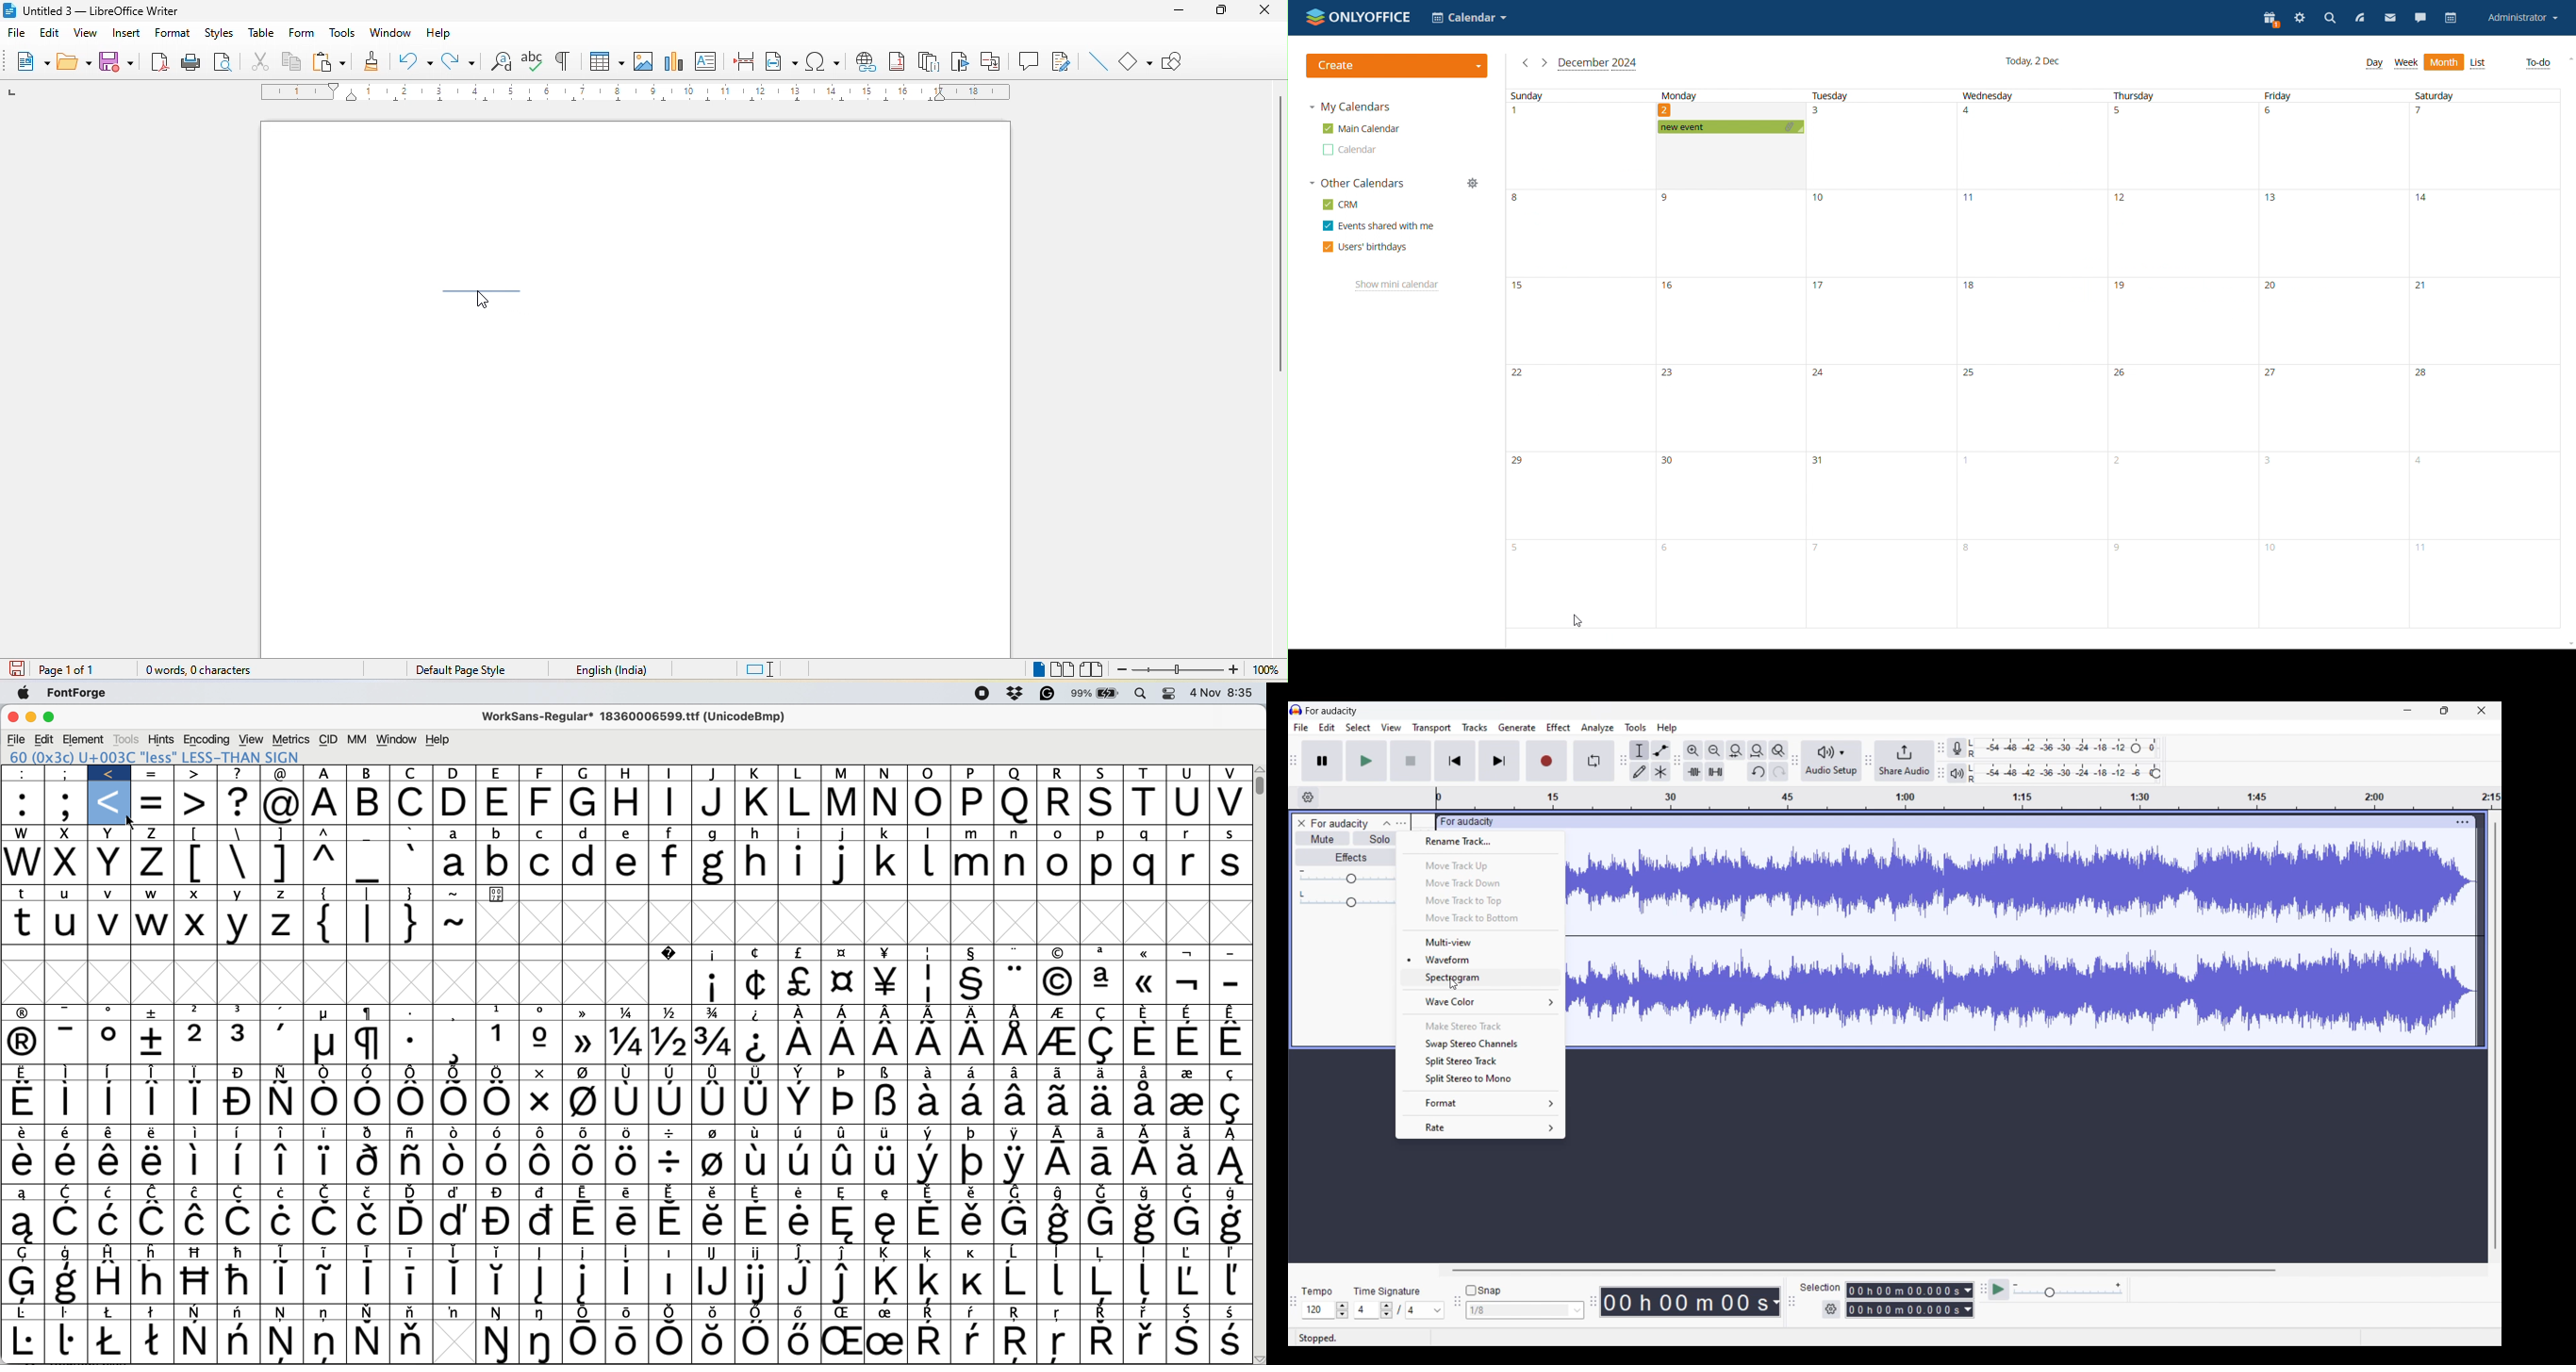  What do you see at coordinates (842, 1133) in the screenshot?
I see `Symbol` at bounding box center [842, 1133].